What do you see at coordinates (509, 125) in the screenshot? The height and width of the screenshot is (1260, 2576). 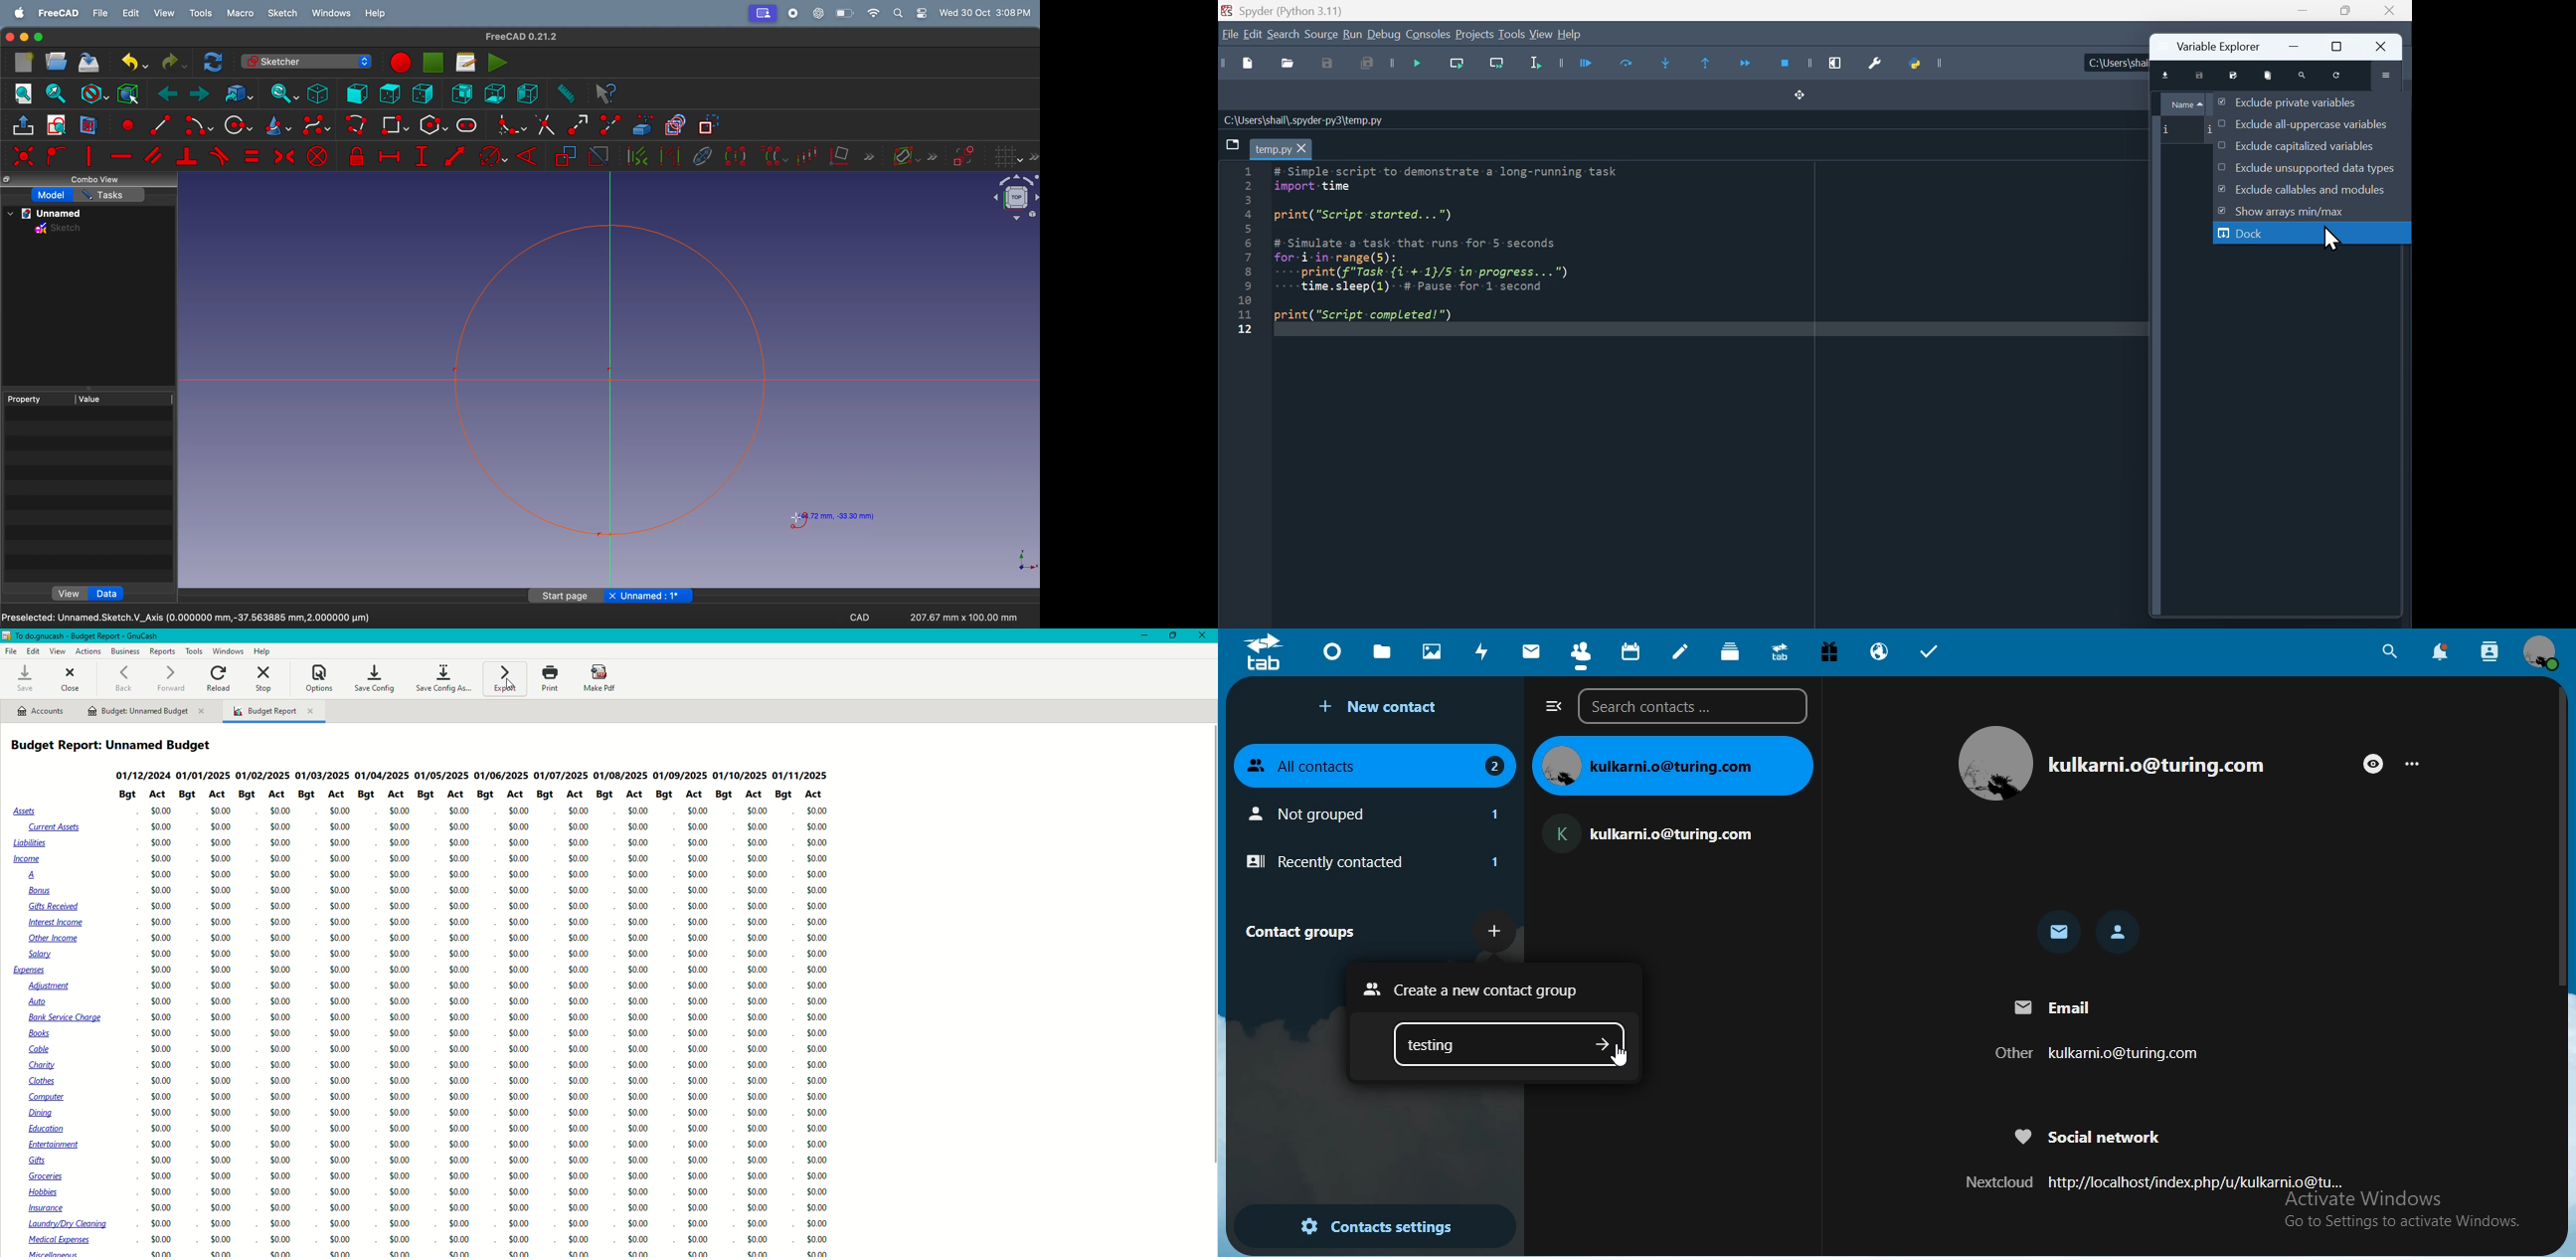 I see `create fillet` at bounding box center [509, 125].